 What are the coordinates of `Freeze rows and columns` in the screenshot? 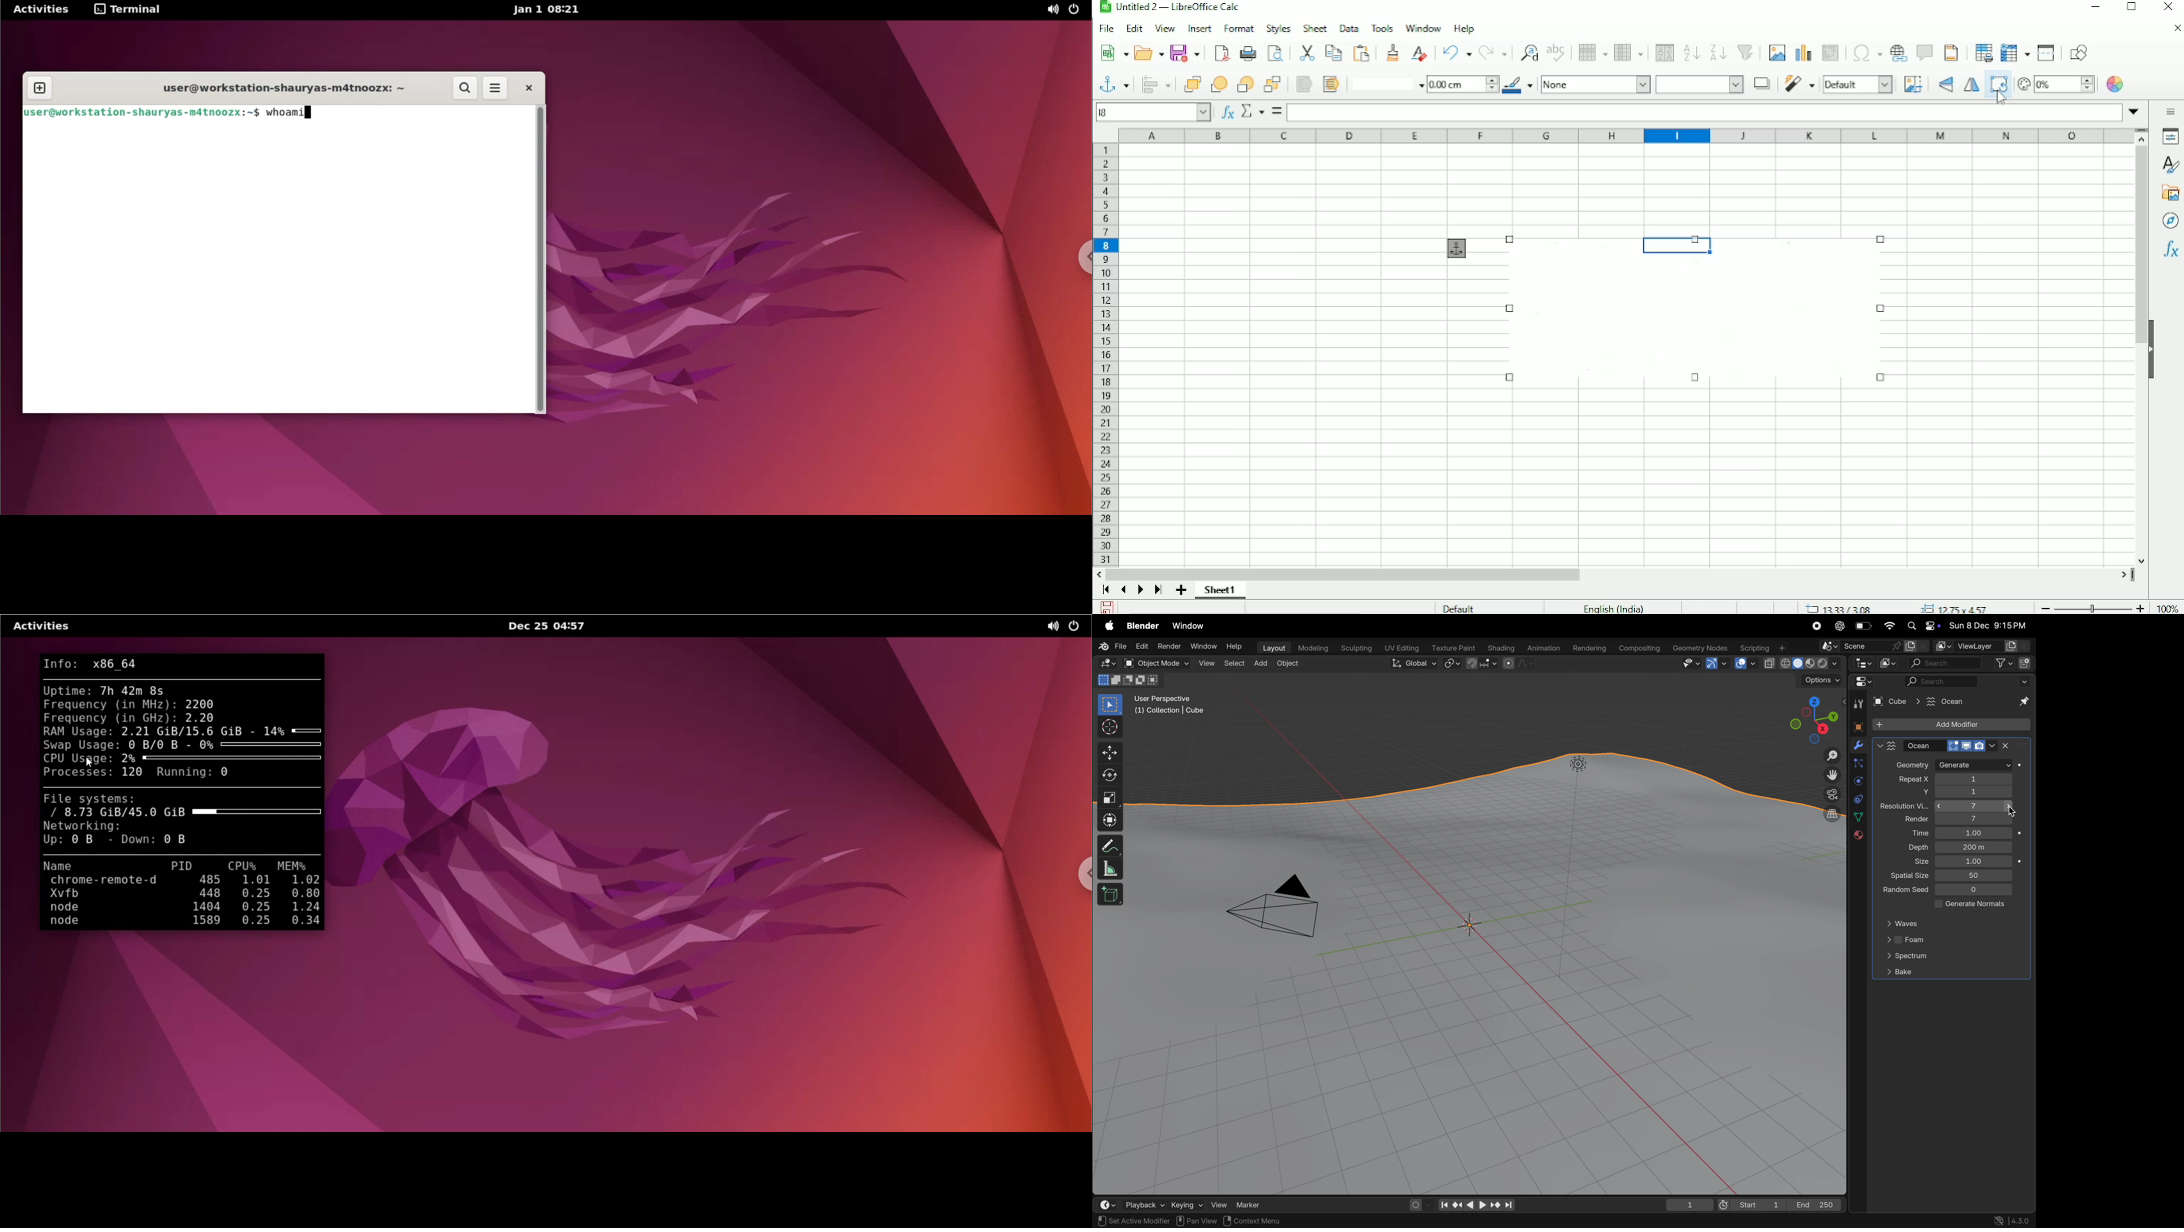 It's located at (2015, 53).